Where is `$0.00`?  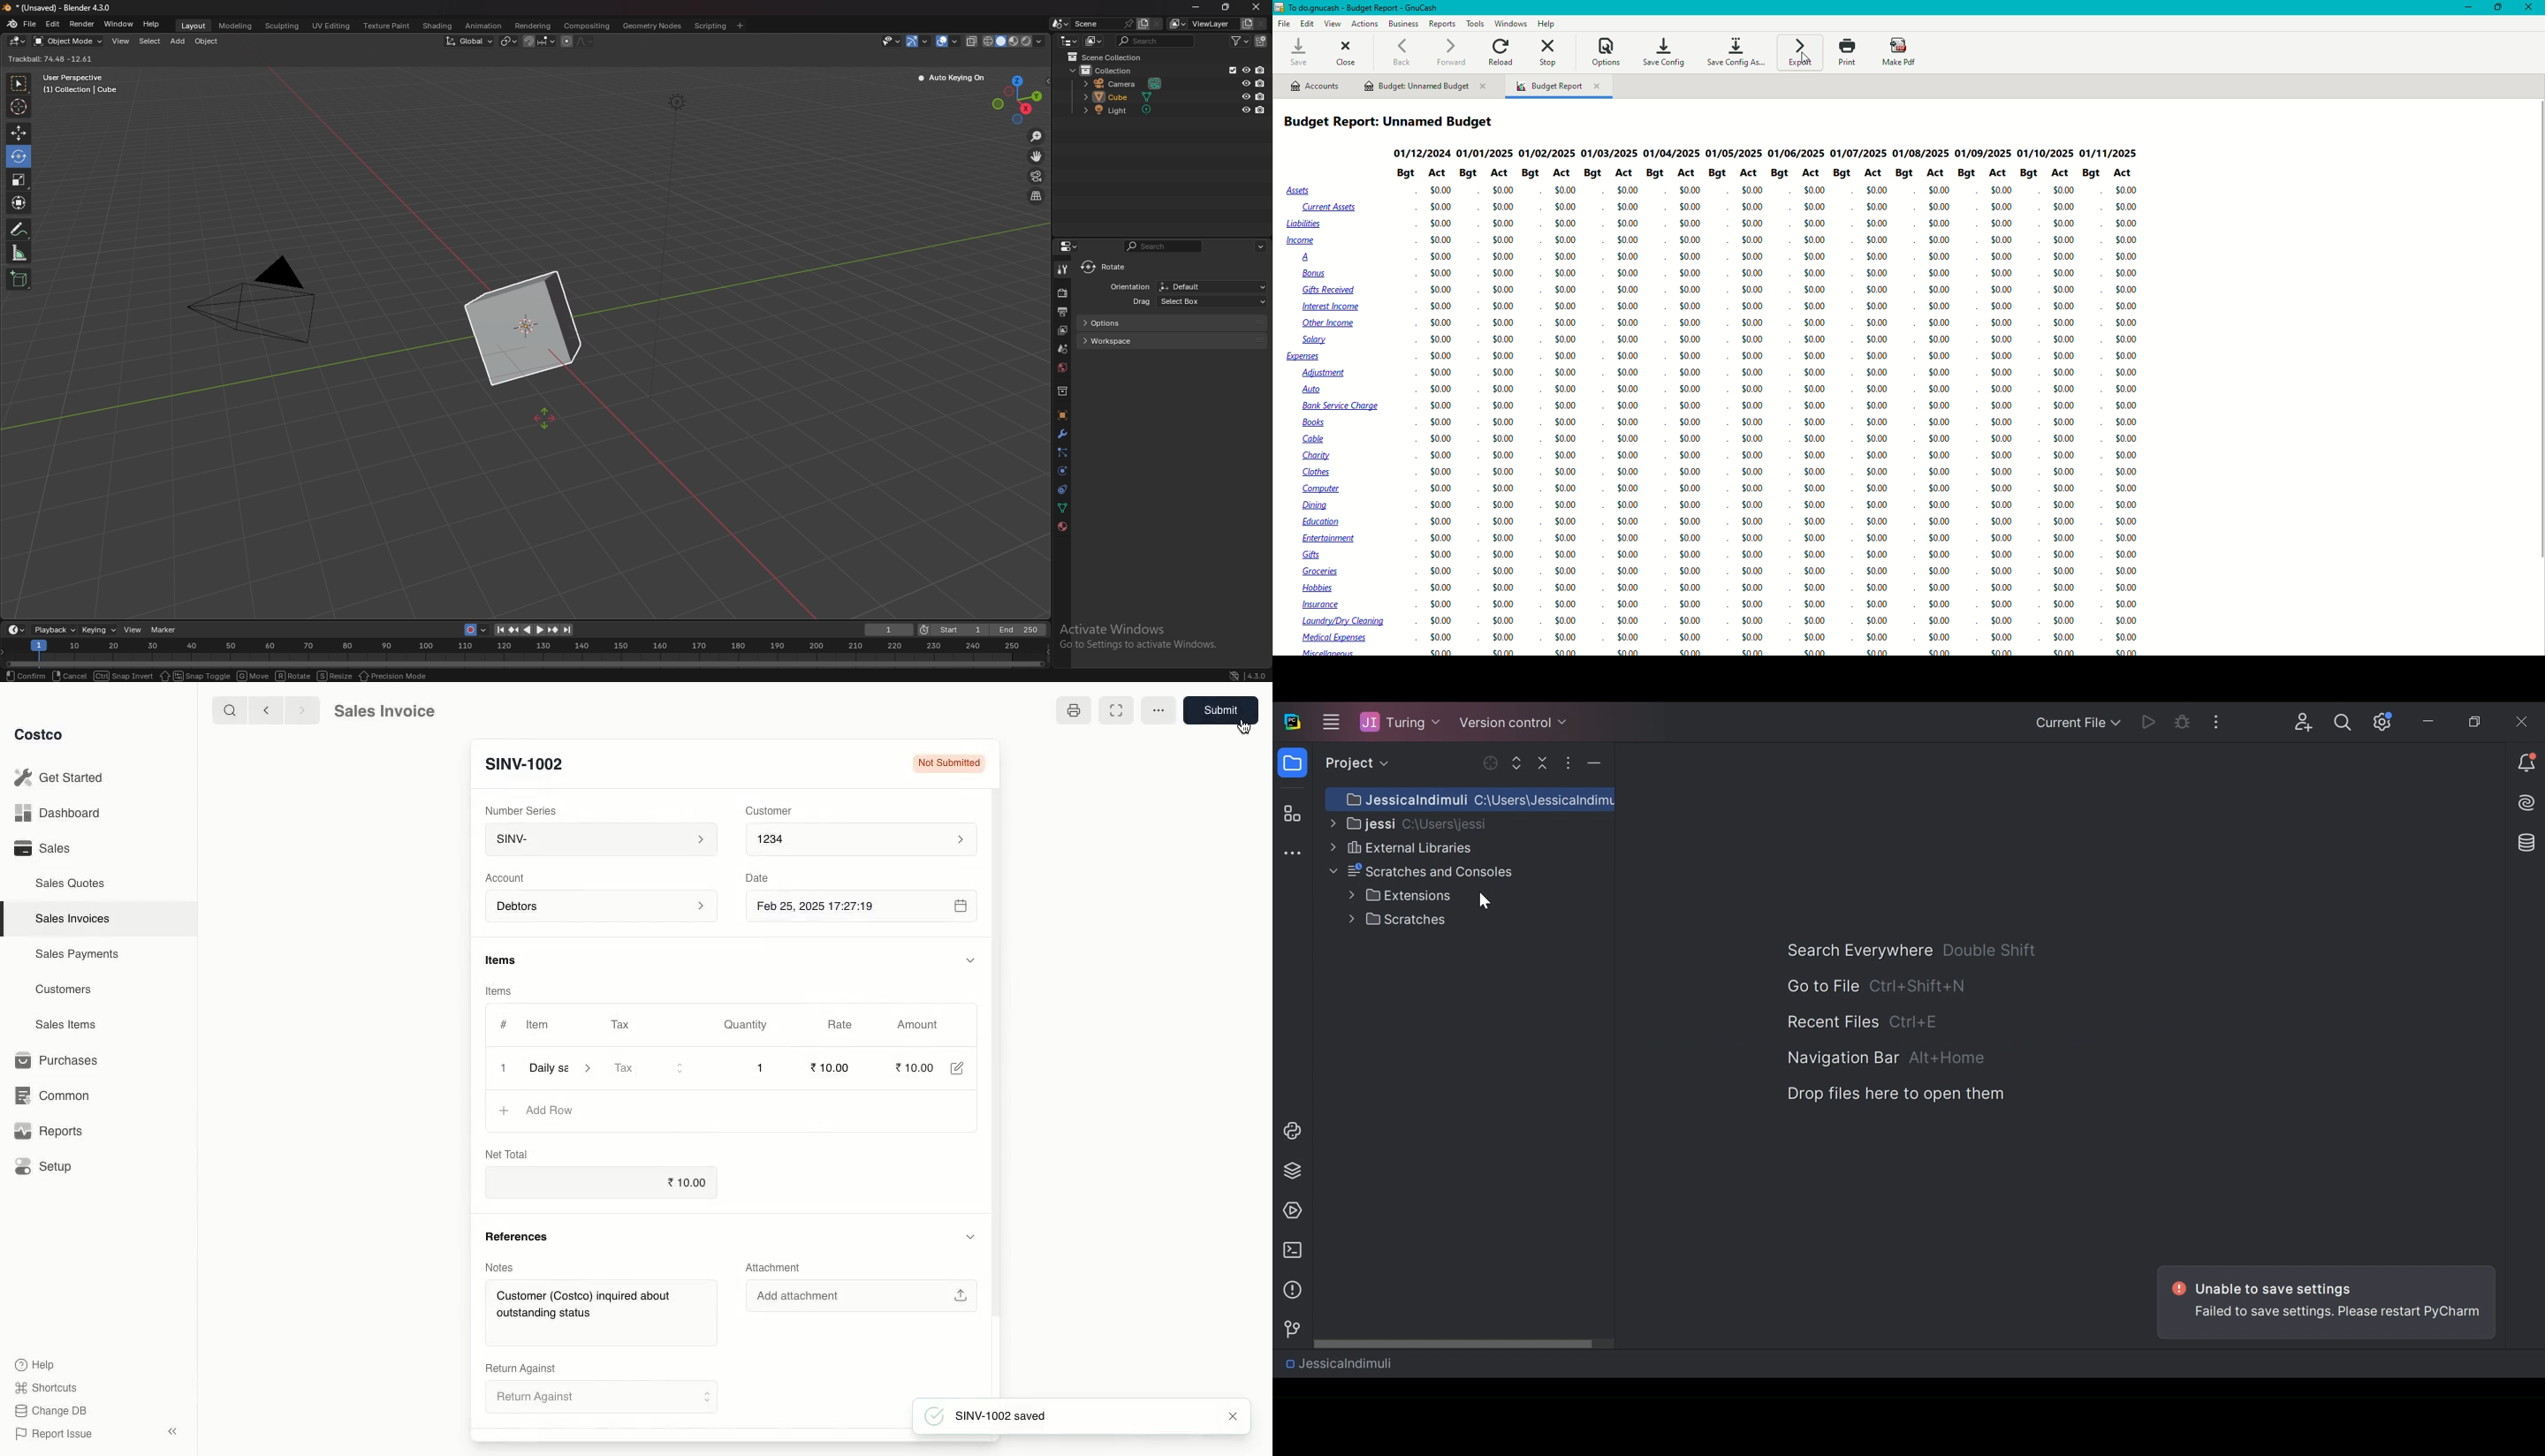
$0.00 is located at coordinates (1567, 305).